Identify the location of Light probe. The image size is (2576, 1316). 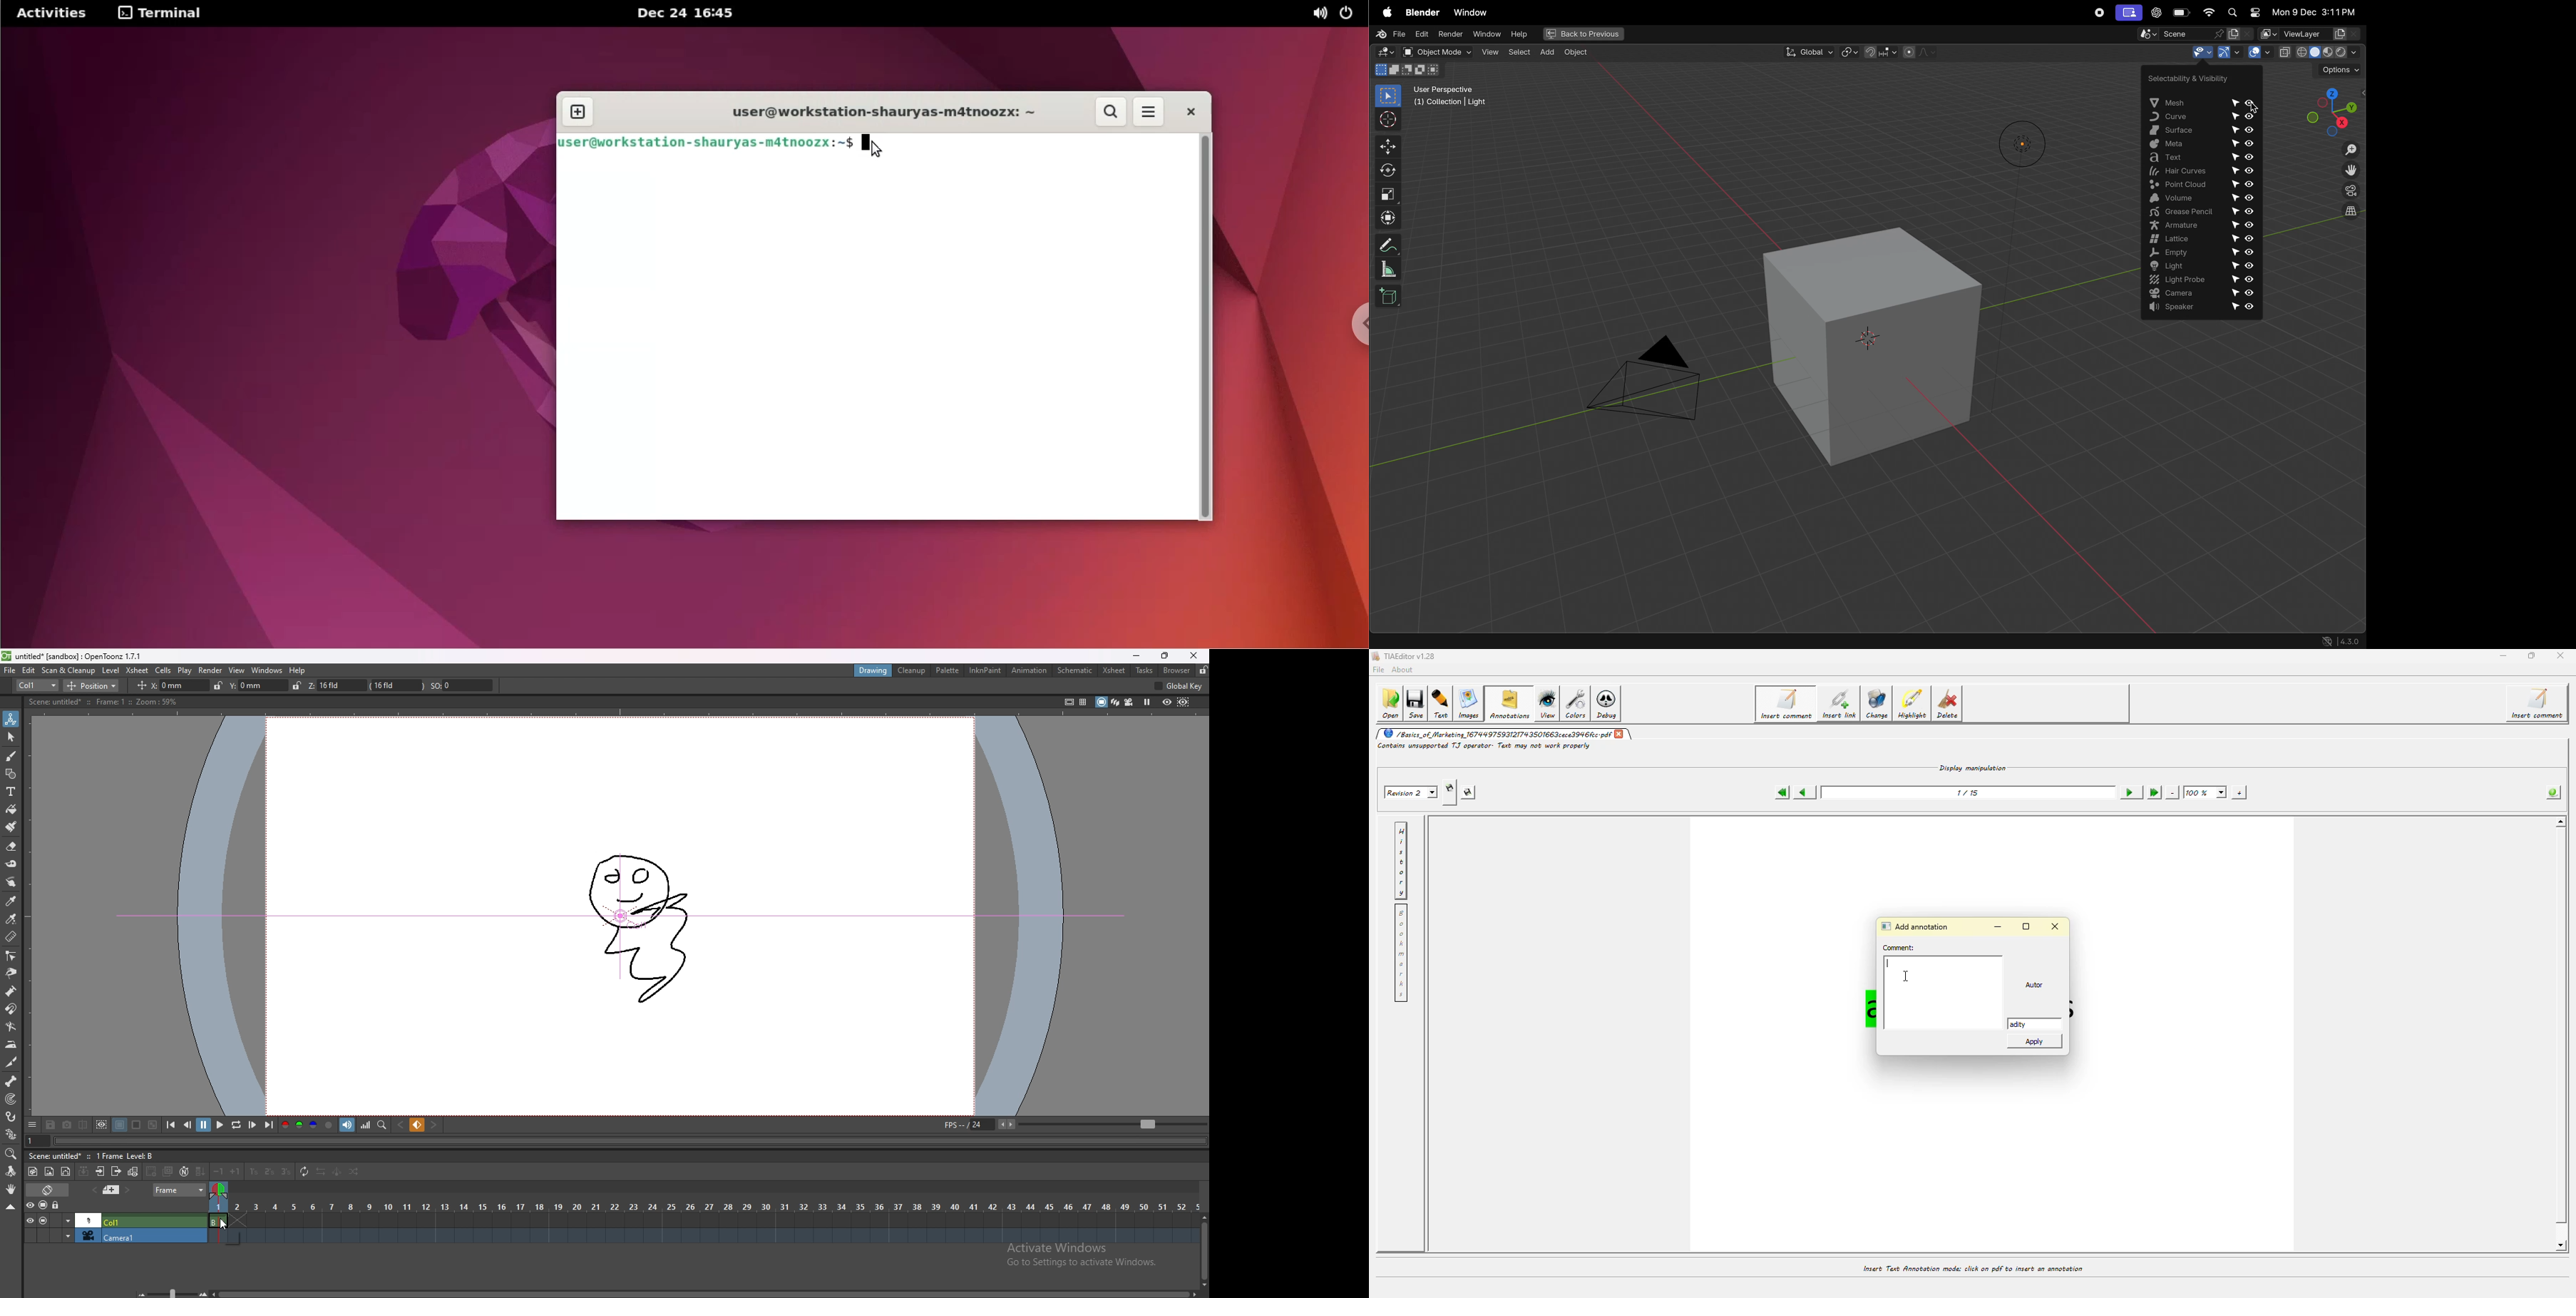
(2199, 280).